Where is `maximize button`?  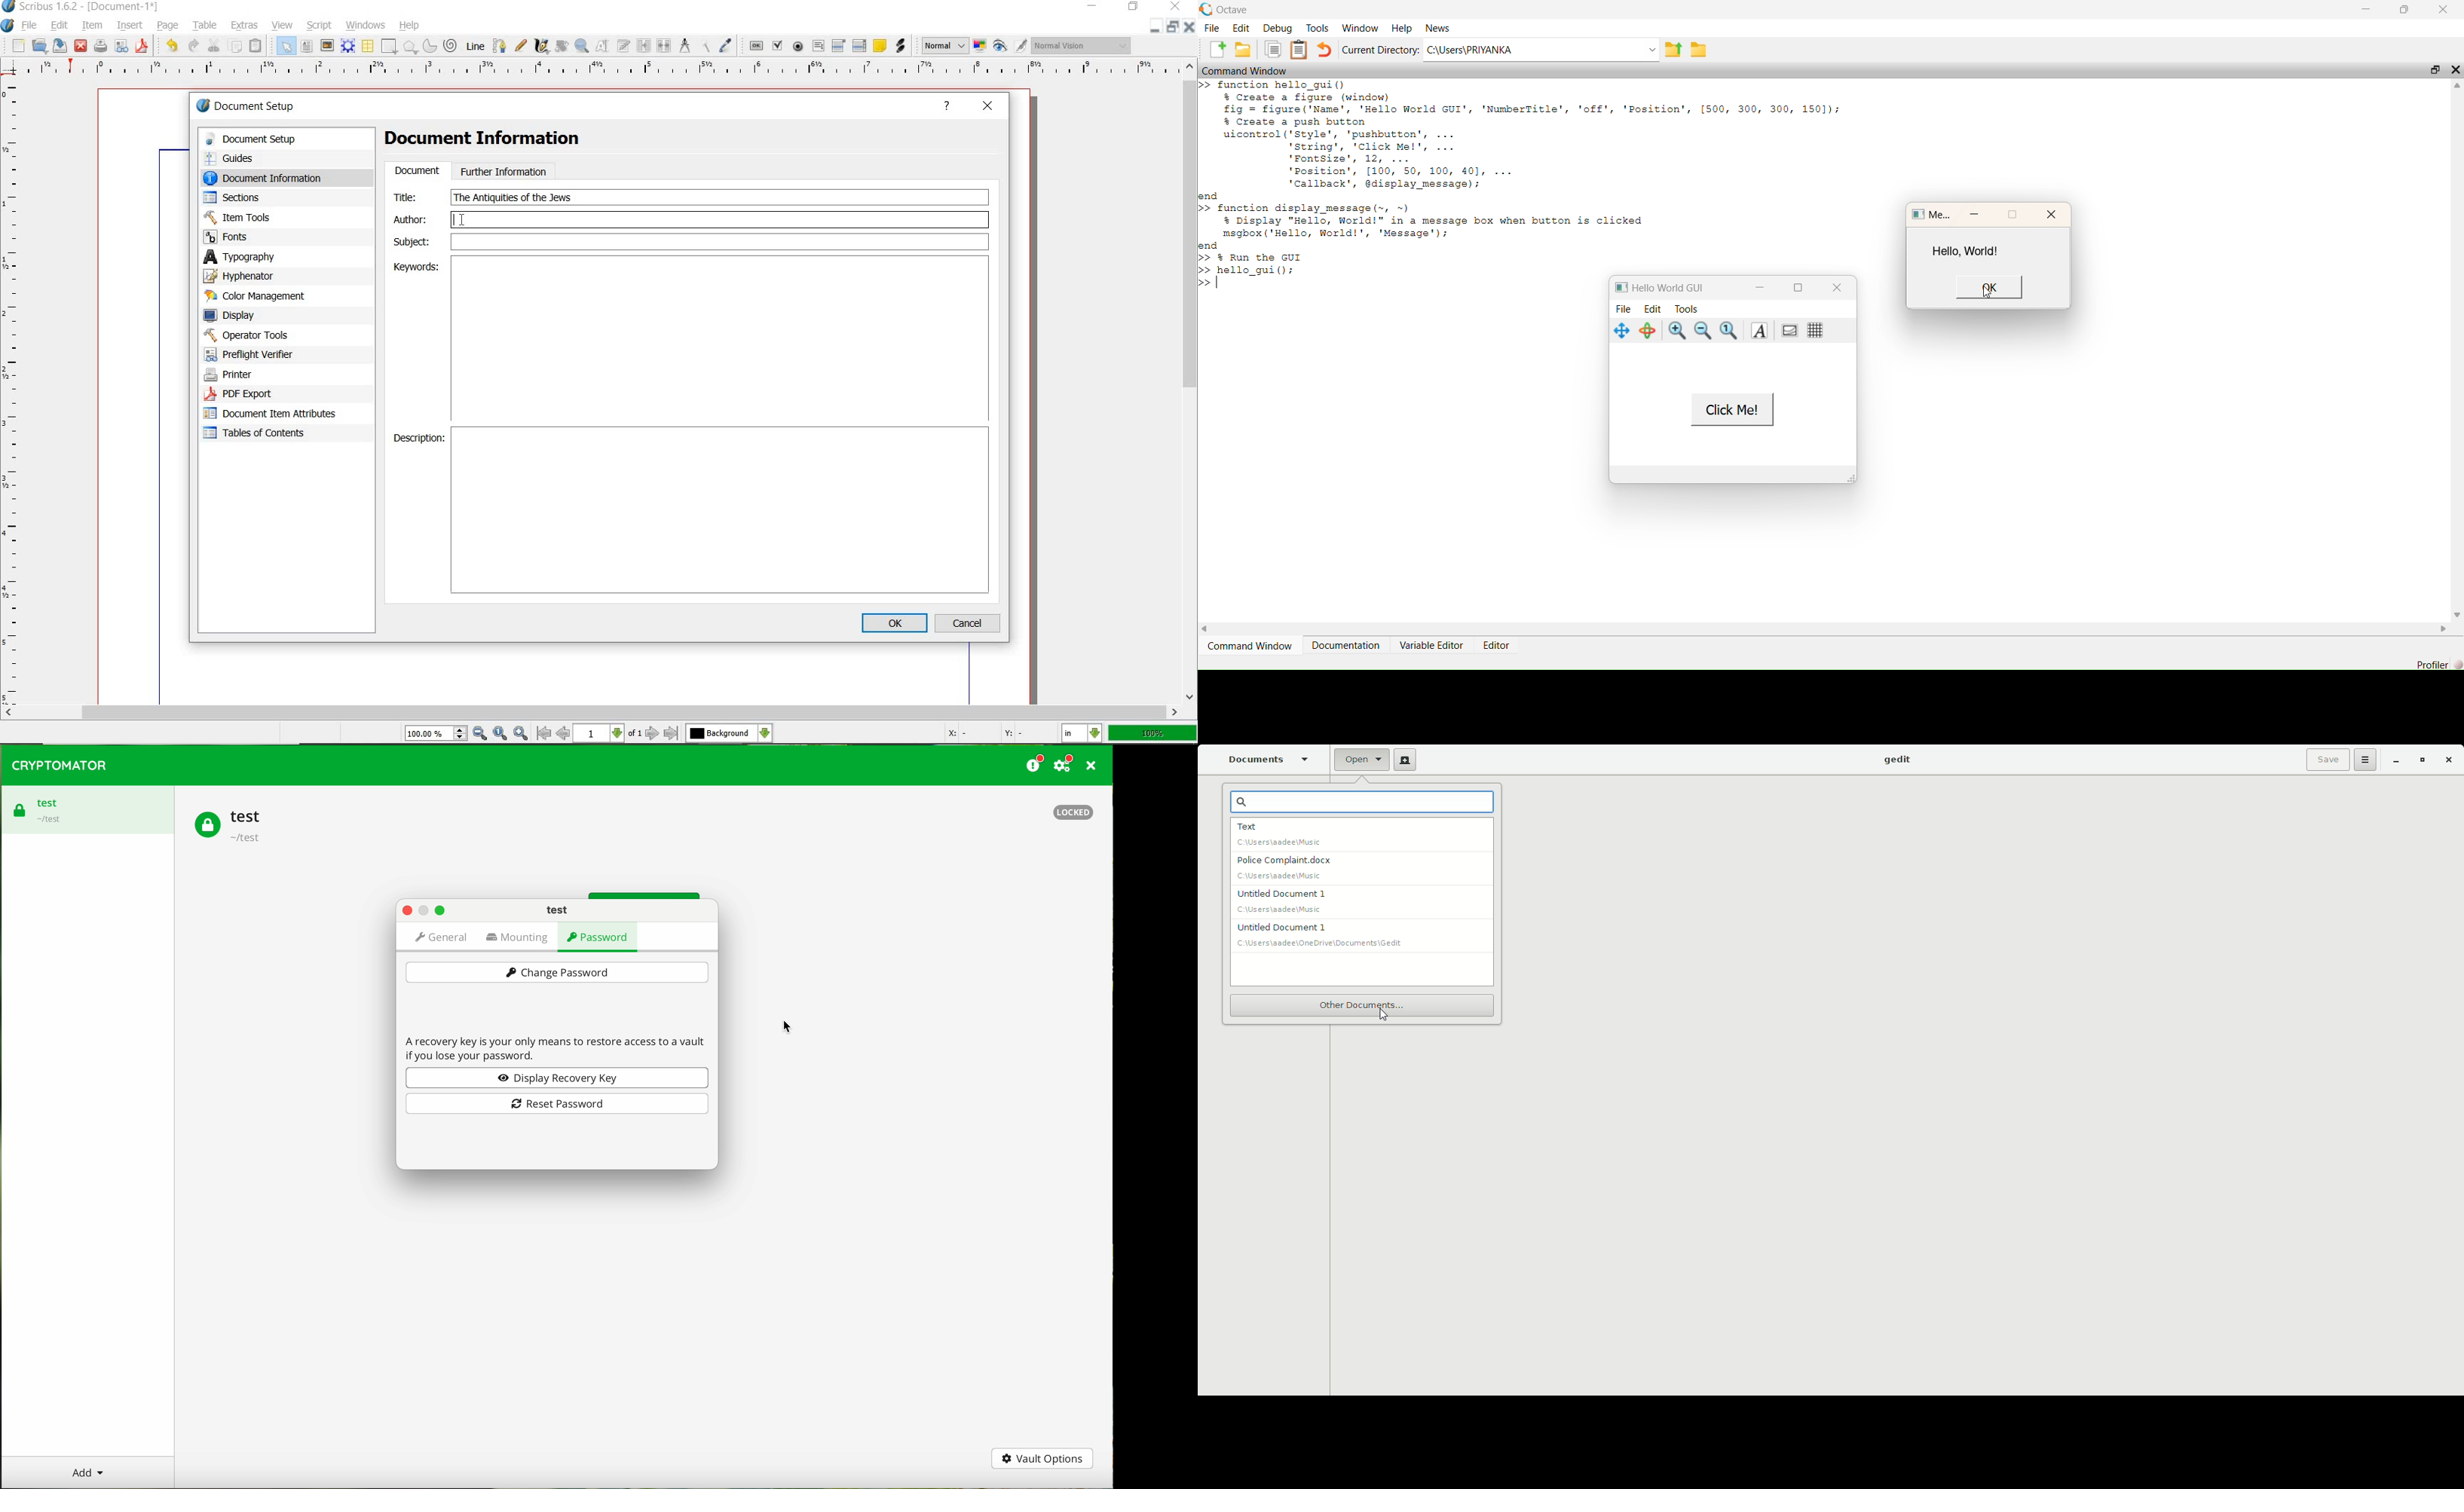
maximize button is located at coordinates (440, 911).